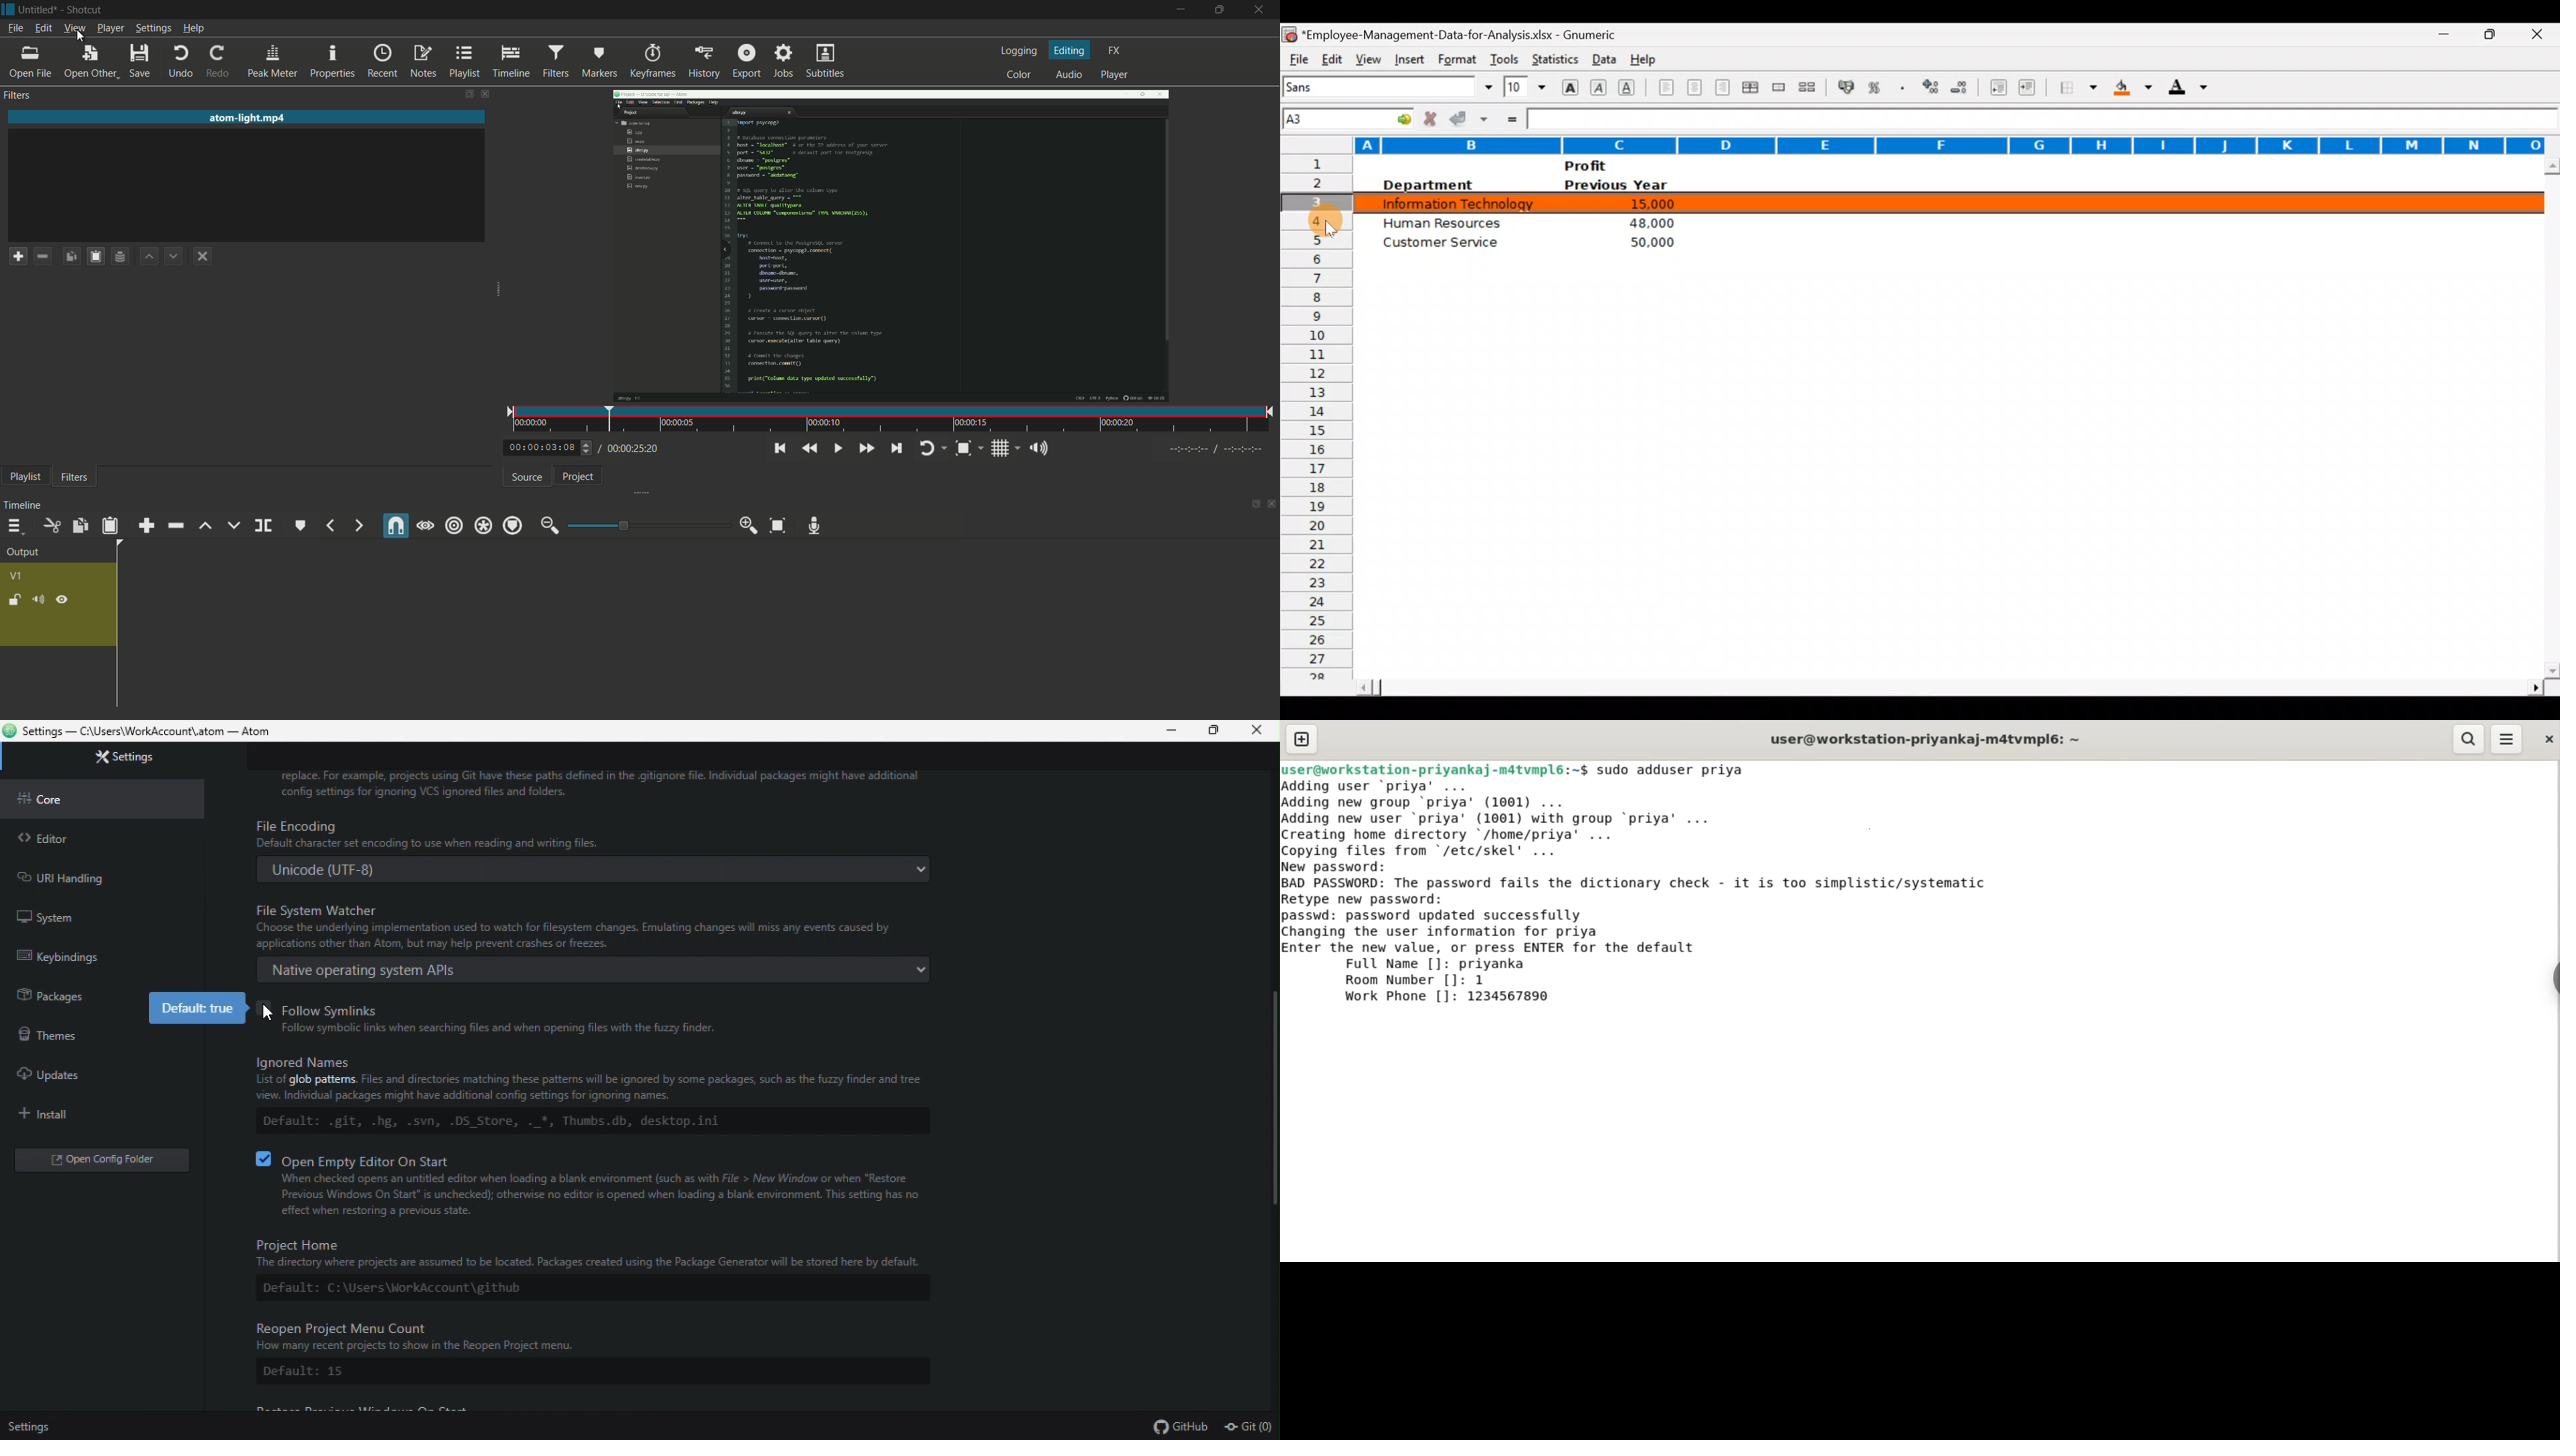  What do you see at coordinates (527, 478) in the screenshot?
I see `source` at bounding box center [527, 478].